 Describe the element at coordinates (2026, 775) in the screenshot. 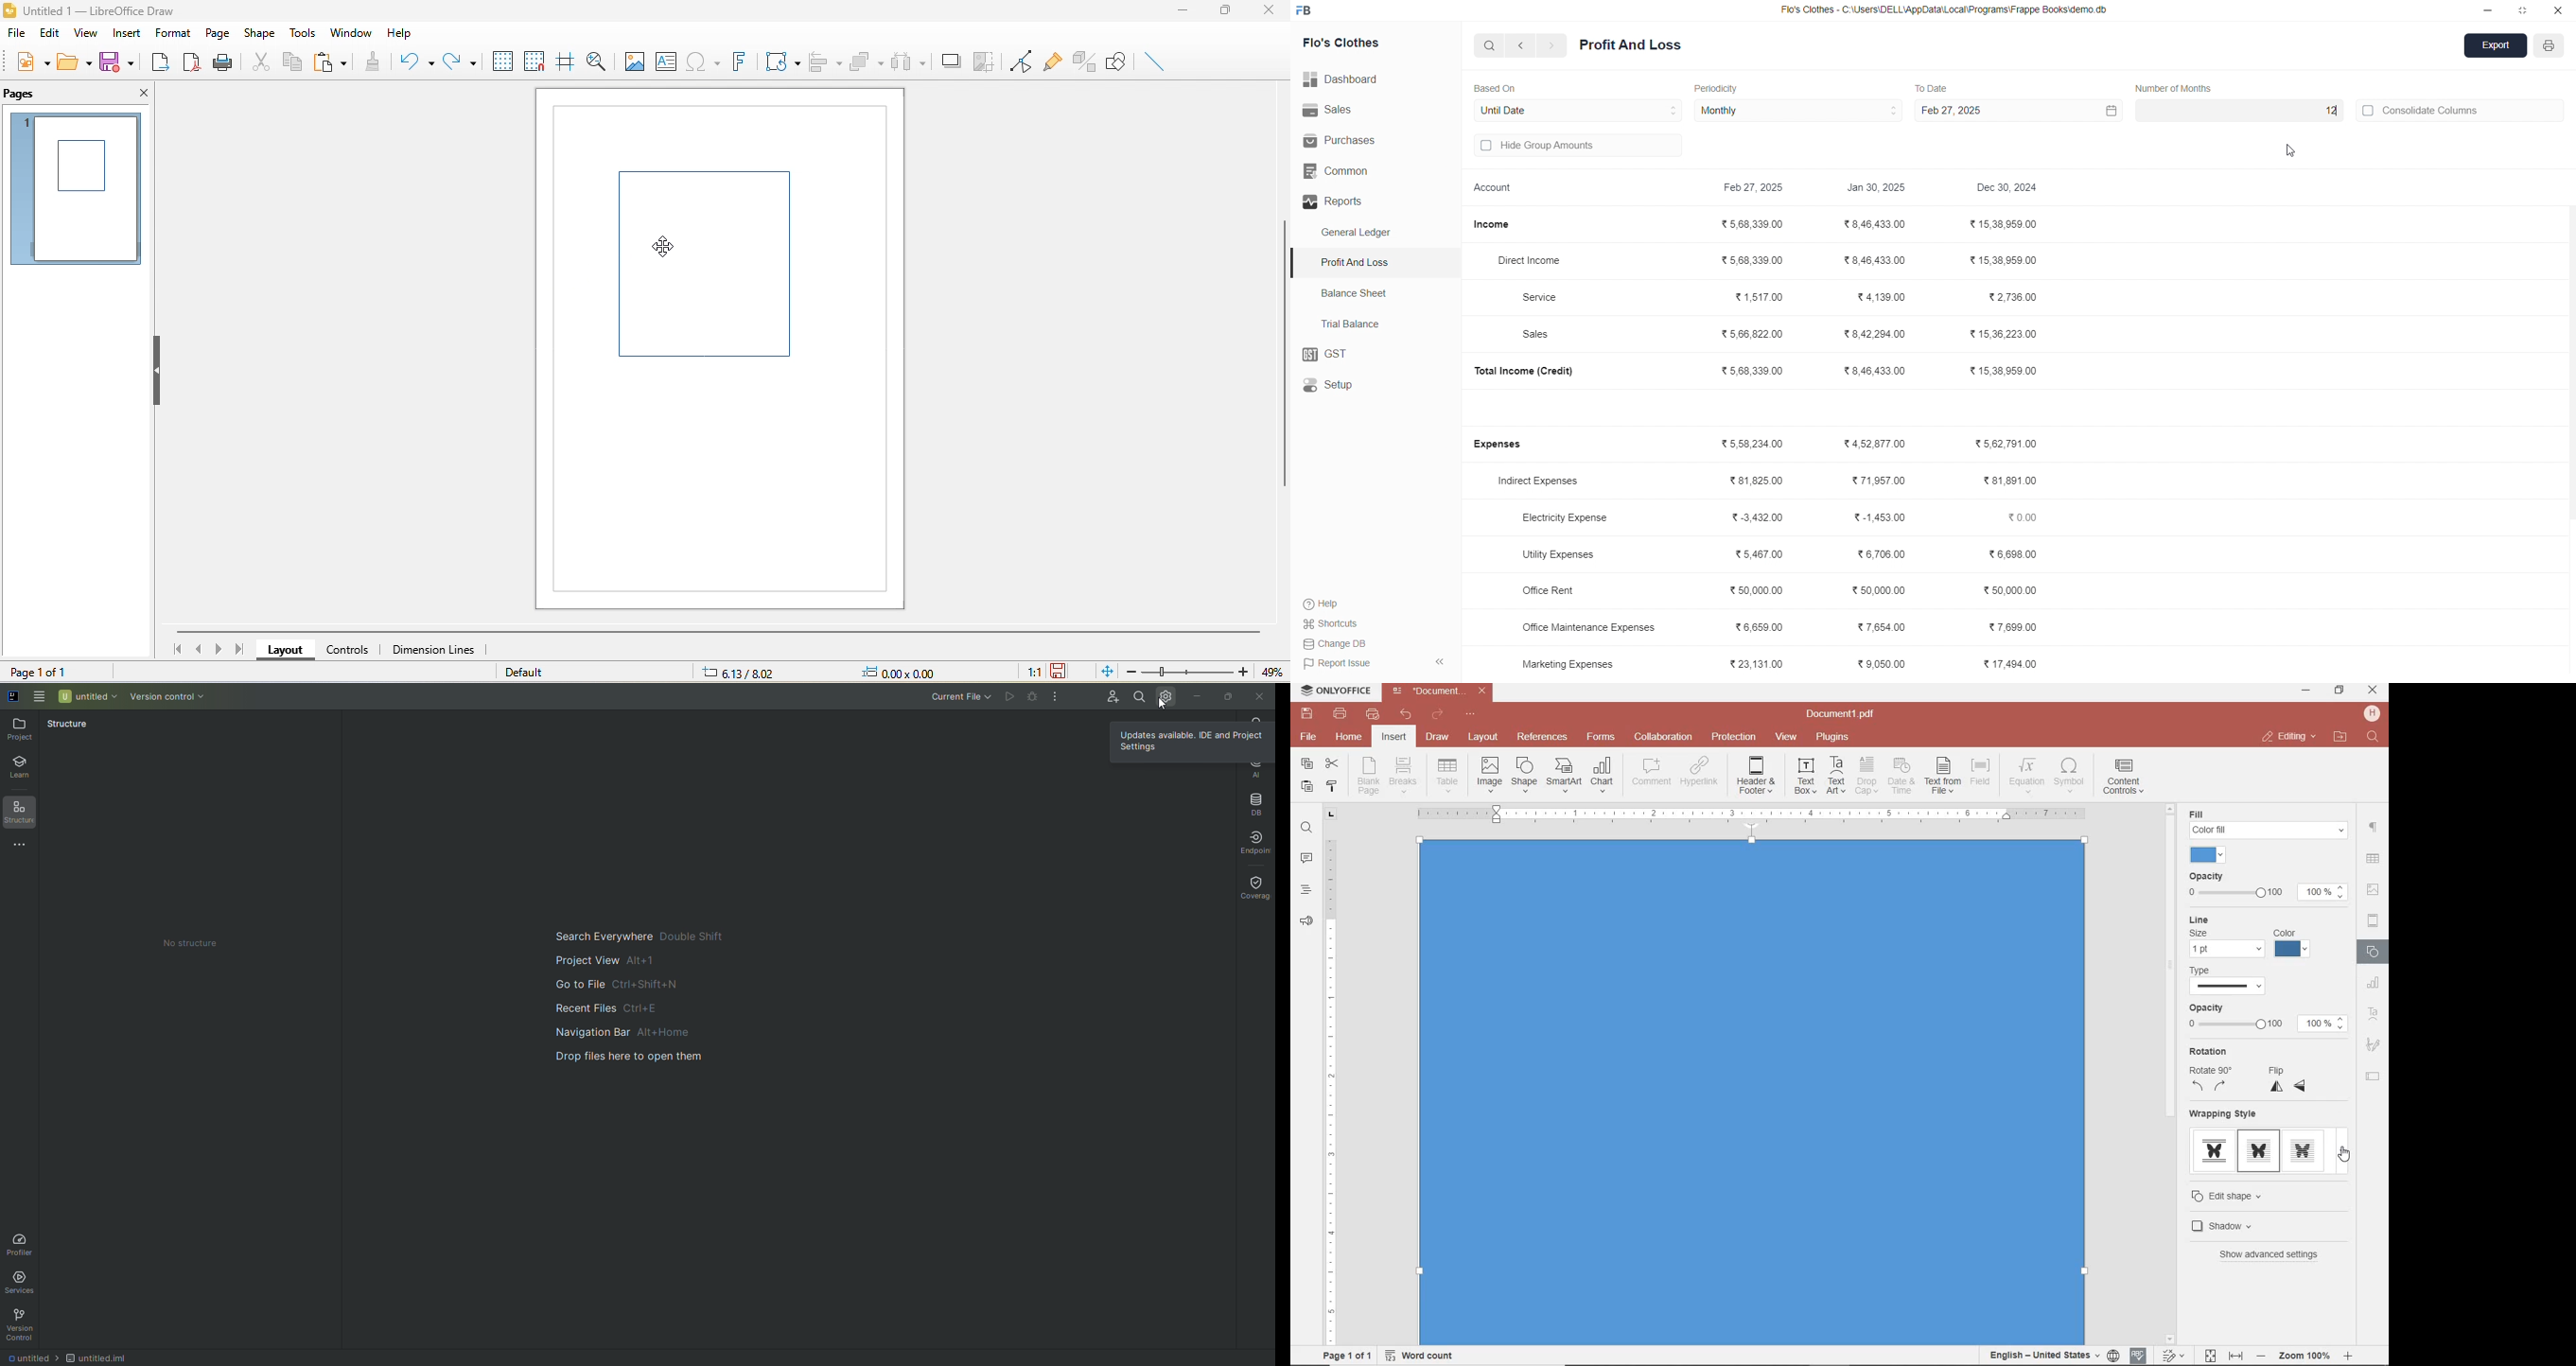

I see `NSERT EQUATION` at that location.